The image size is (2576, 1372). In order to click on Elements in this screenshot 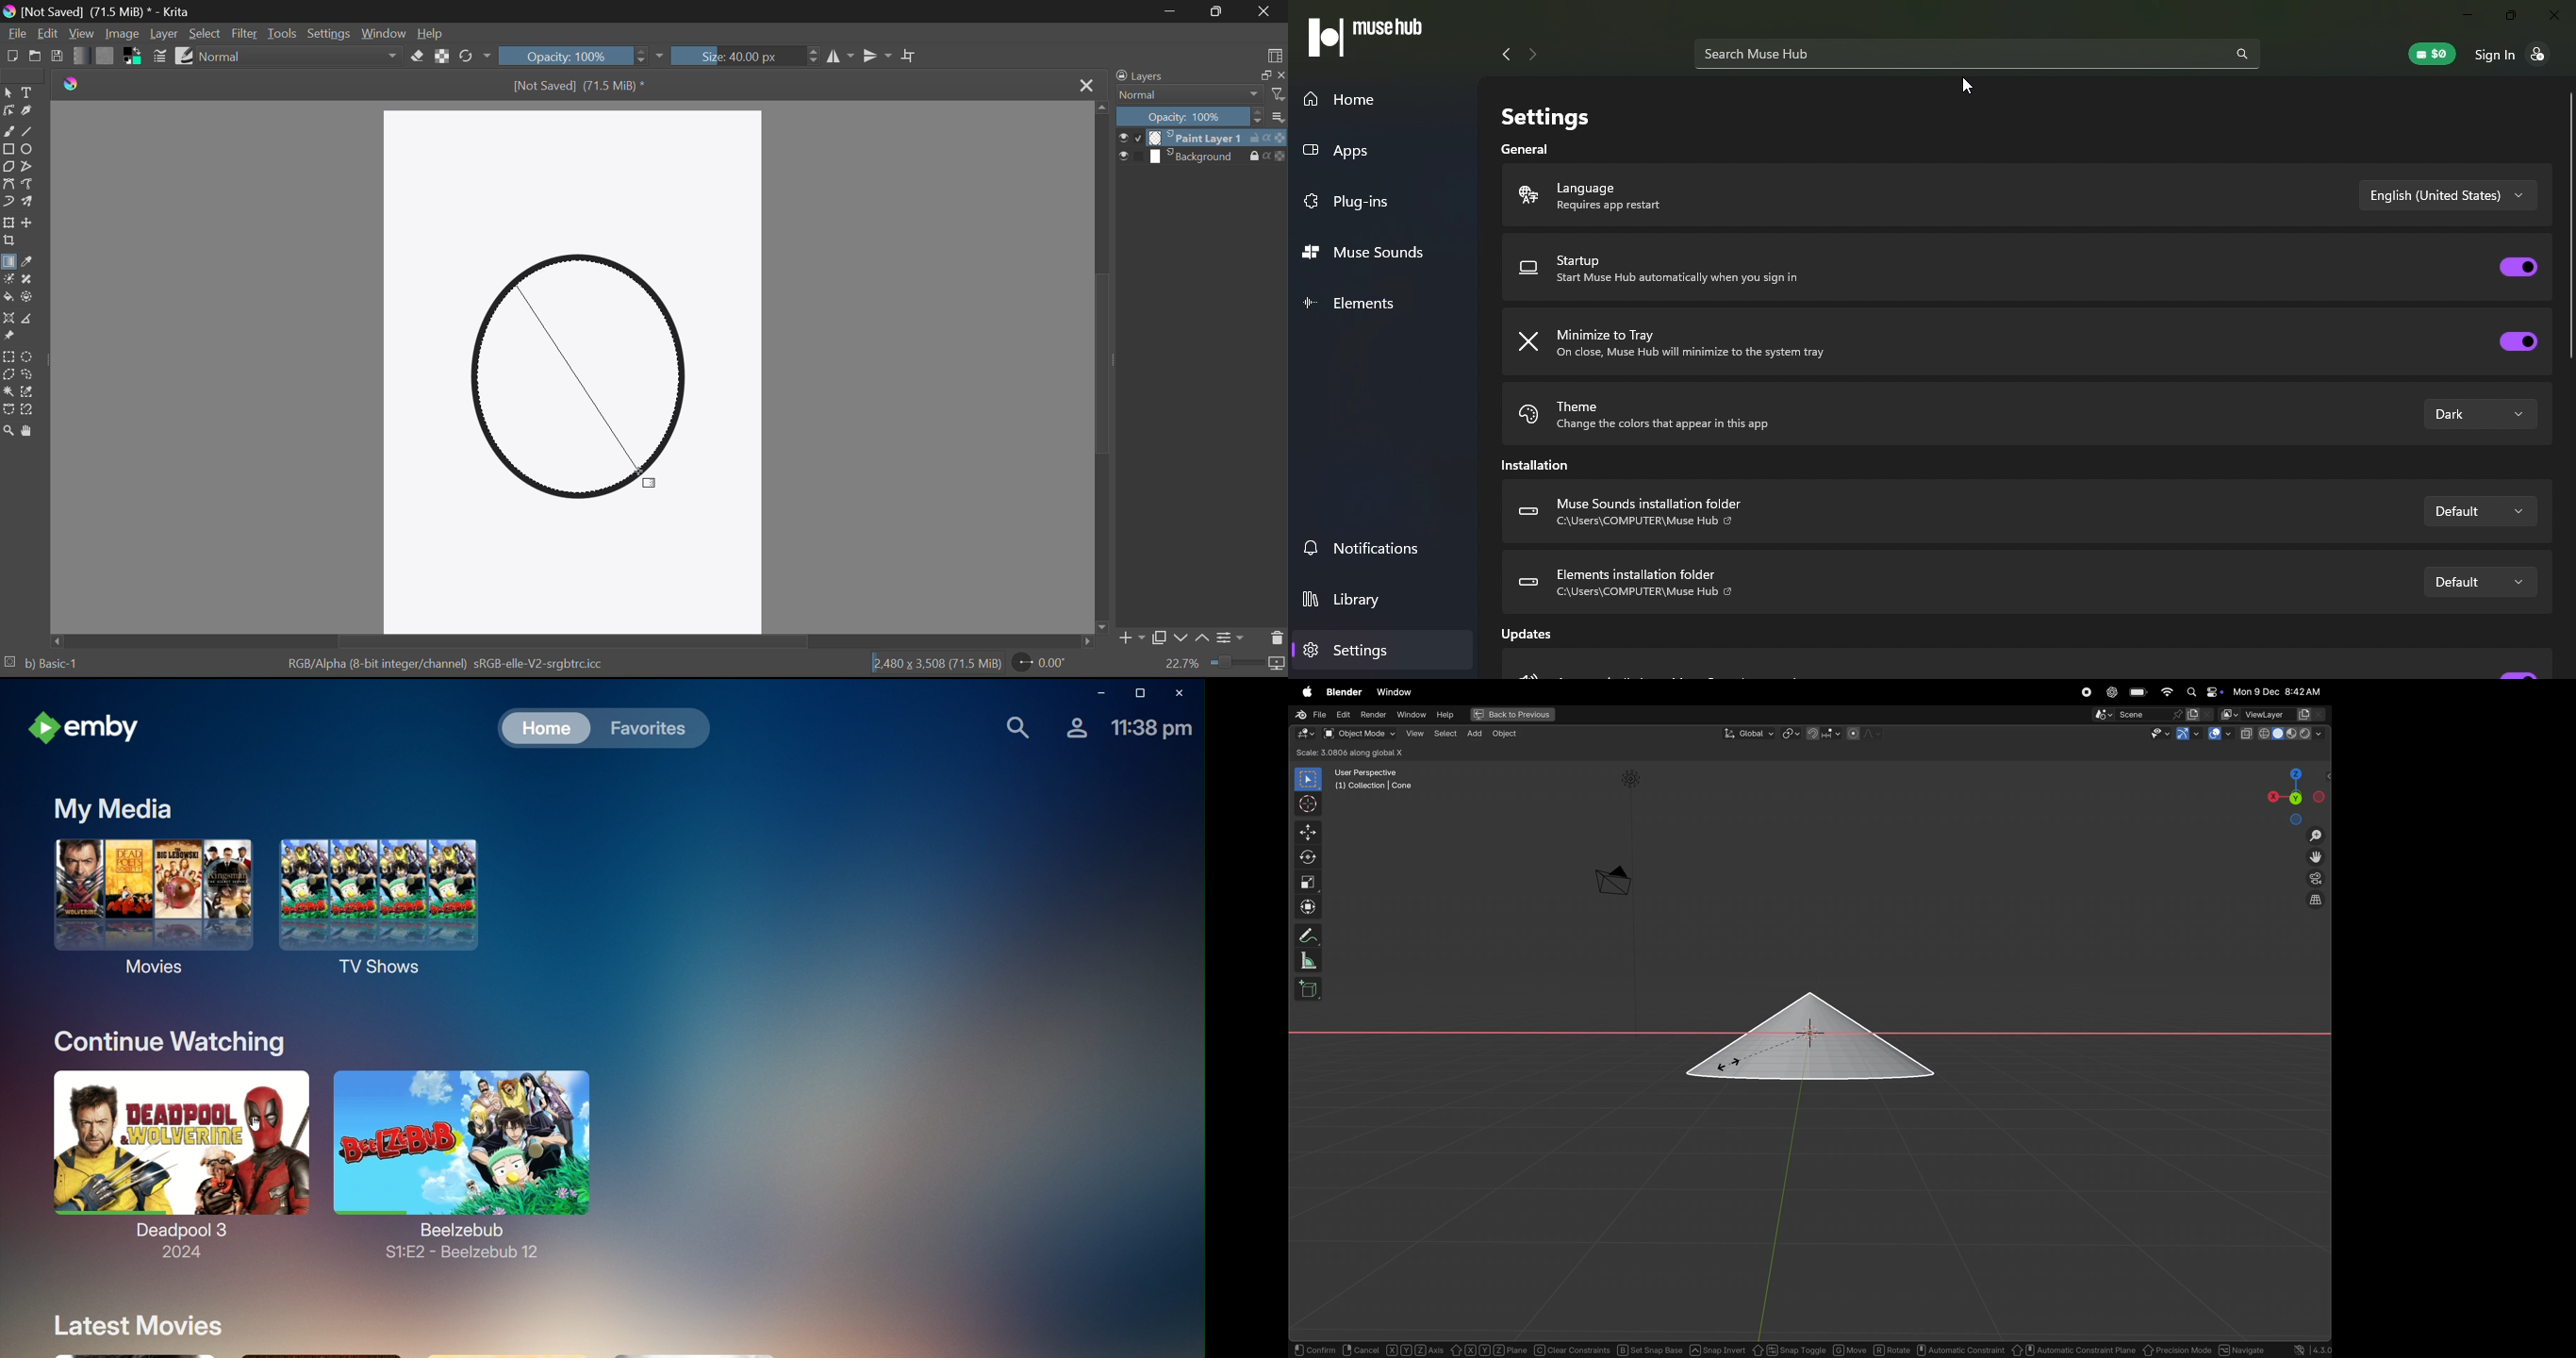, I will do `click(1353, 301)`.